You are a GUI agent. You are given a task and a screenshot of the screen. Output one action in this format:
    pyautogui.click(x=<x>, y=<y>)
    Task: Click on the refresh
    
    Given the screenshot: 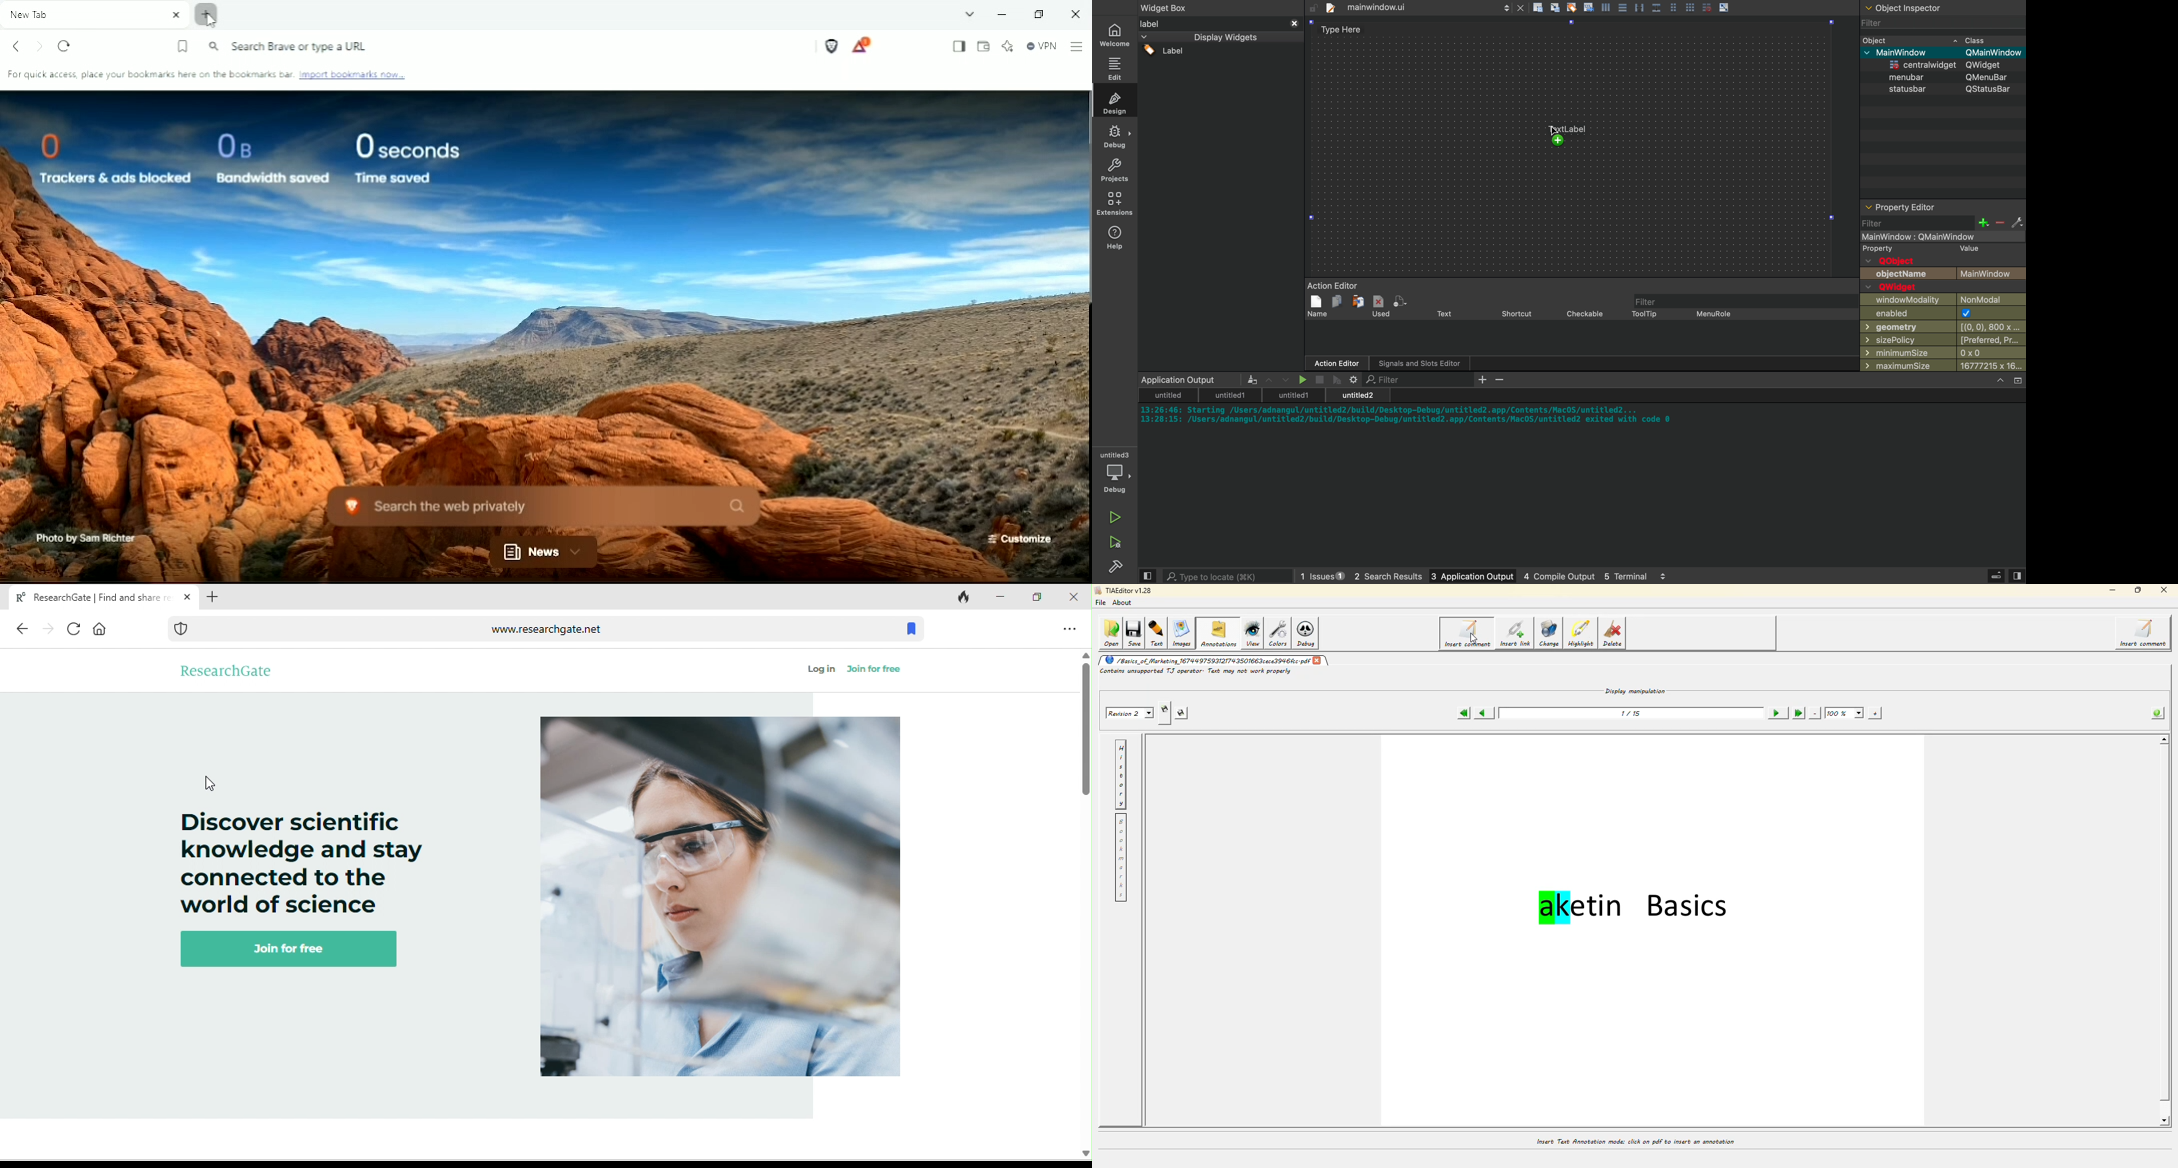 What is the action you would take?
    pyautogui.click(x=70, y=629)
    